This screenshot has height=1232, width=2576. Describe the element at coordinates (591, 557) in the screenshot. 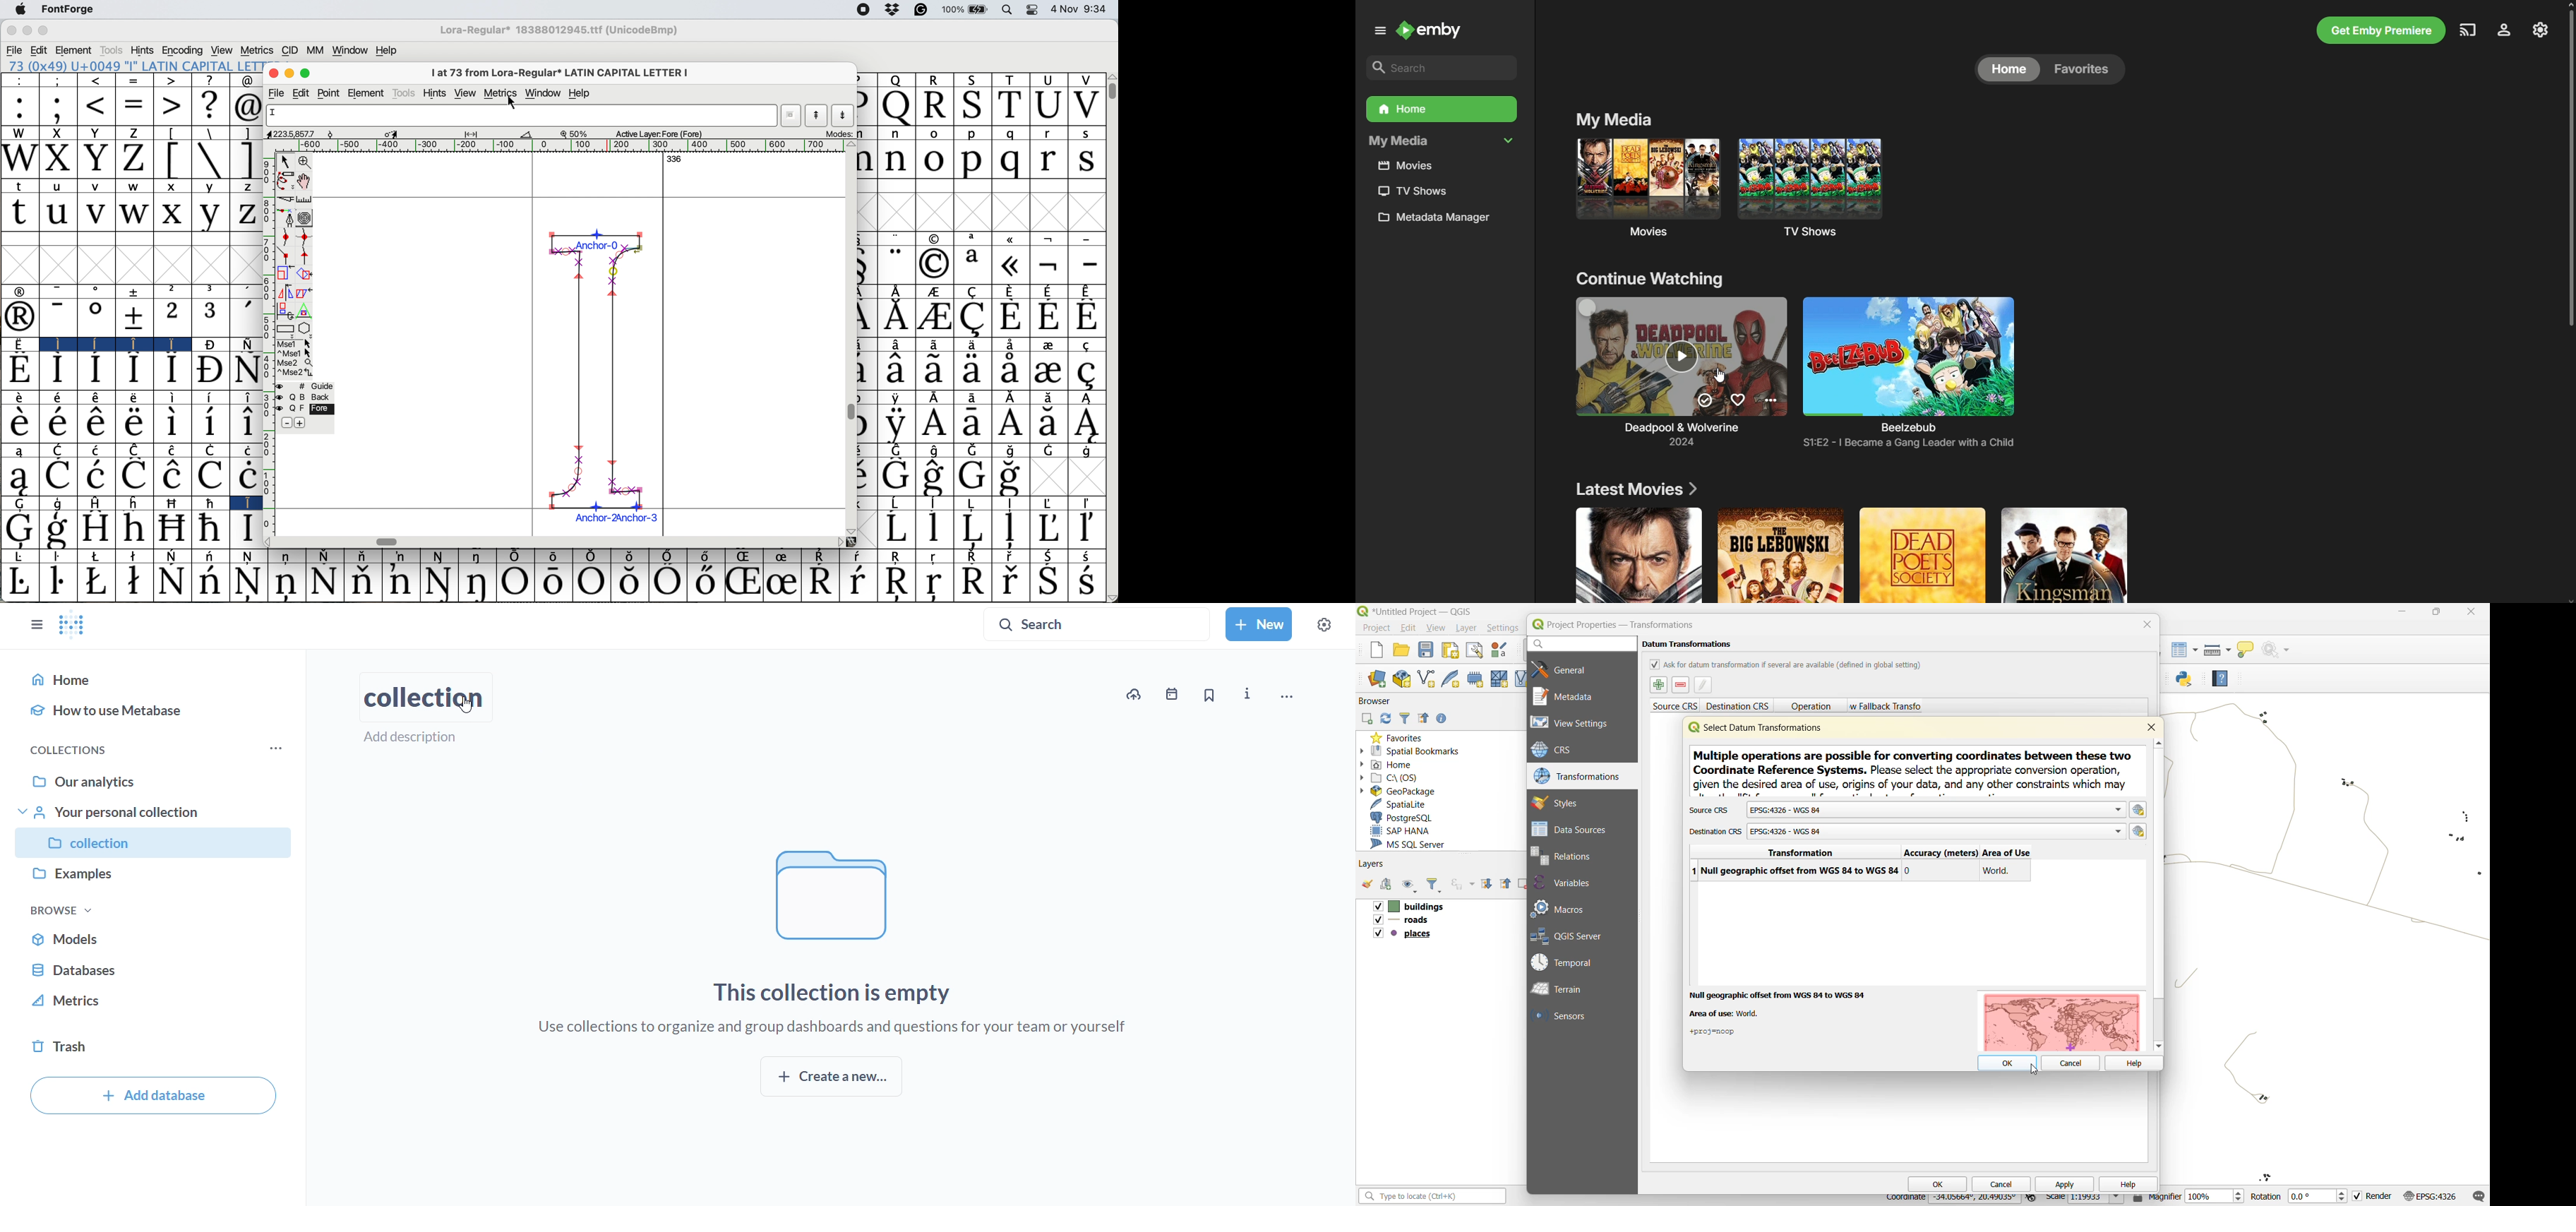

I see `Symbol` at that location.